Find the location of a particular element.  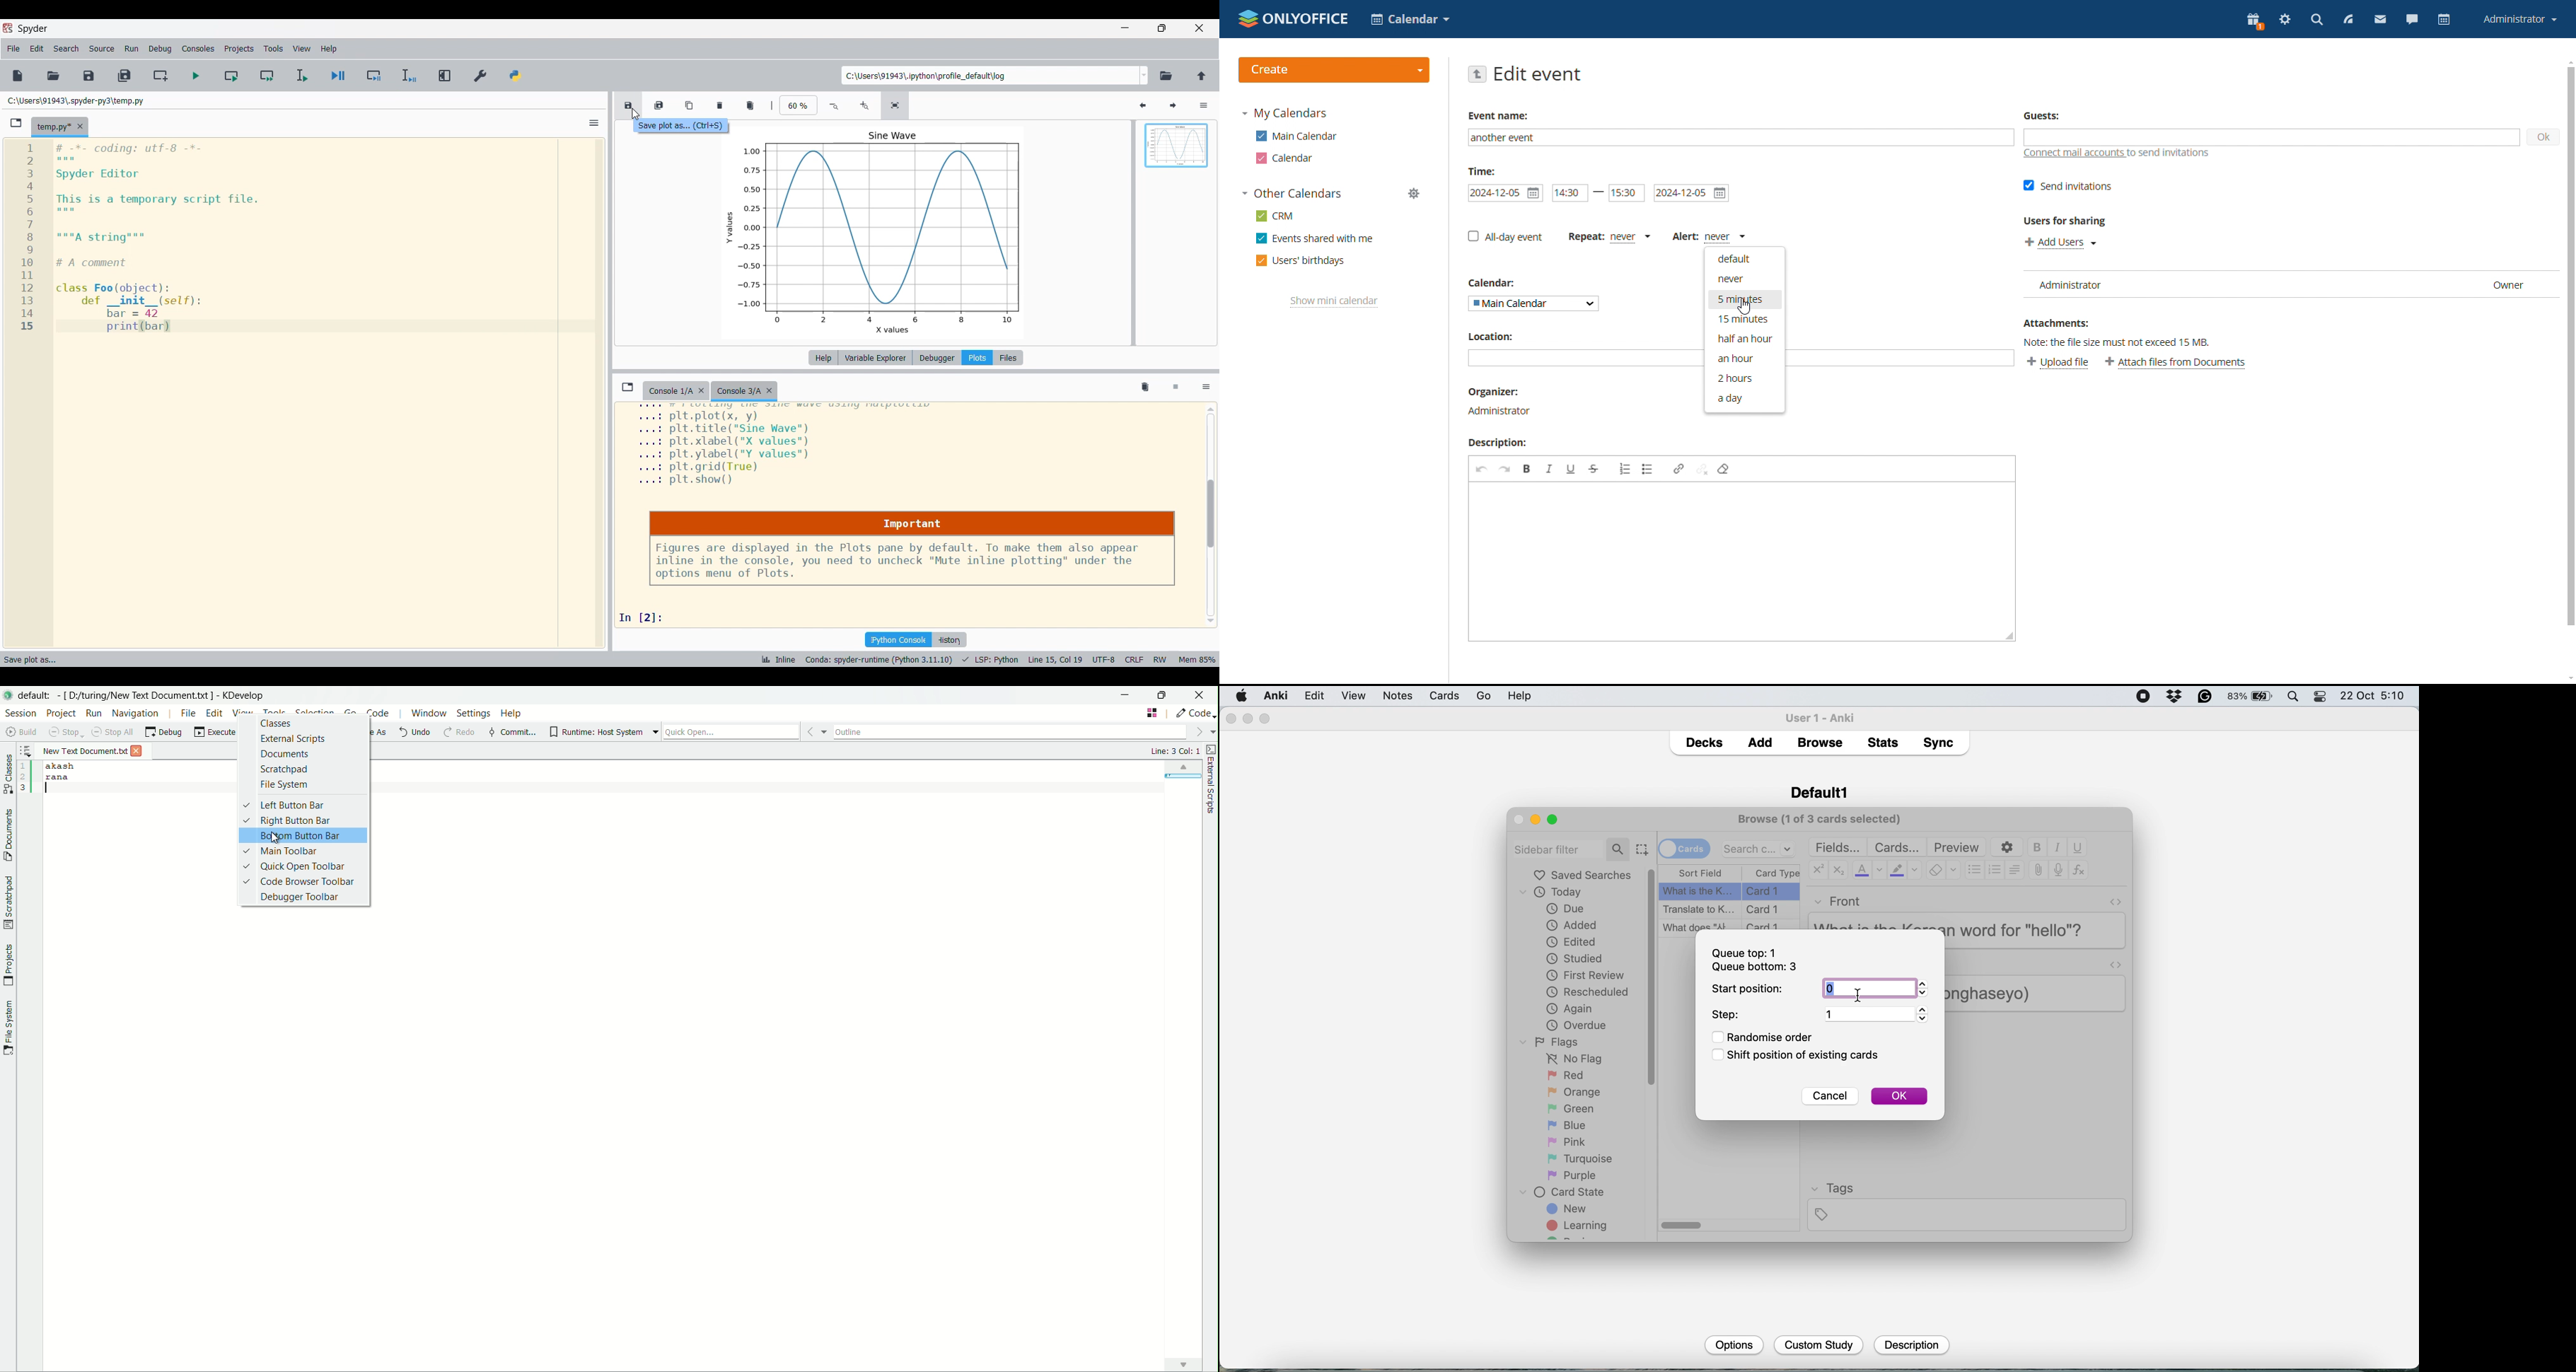

tags is located at coordinates (1965, 1206).